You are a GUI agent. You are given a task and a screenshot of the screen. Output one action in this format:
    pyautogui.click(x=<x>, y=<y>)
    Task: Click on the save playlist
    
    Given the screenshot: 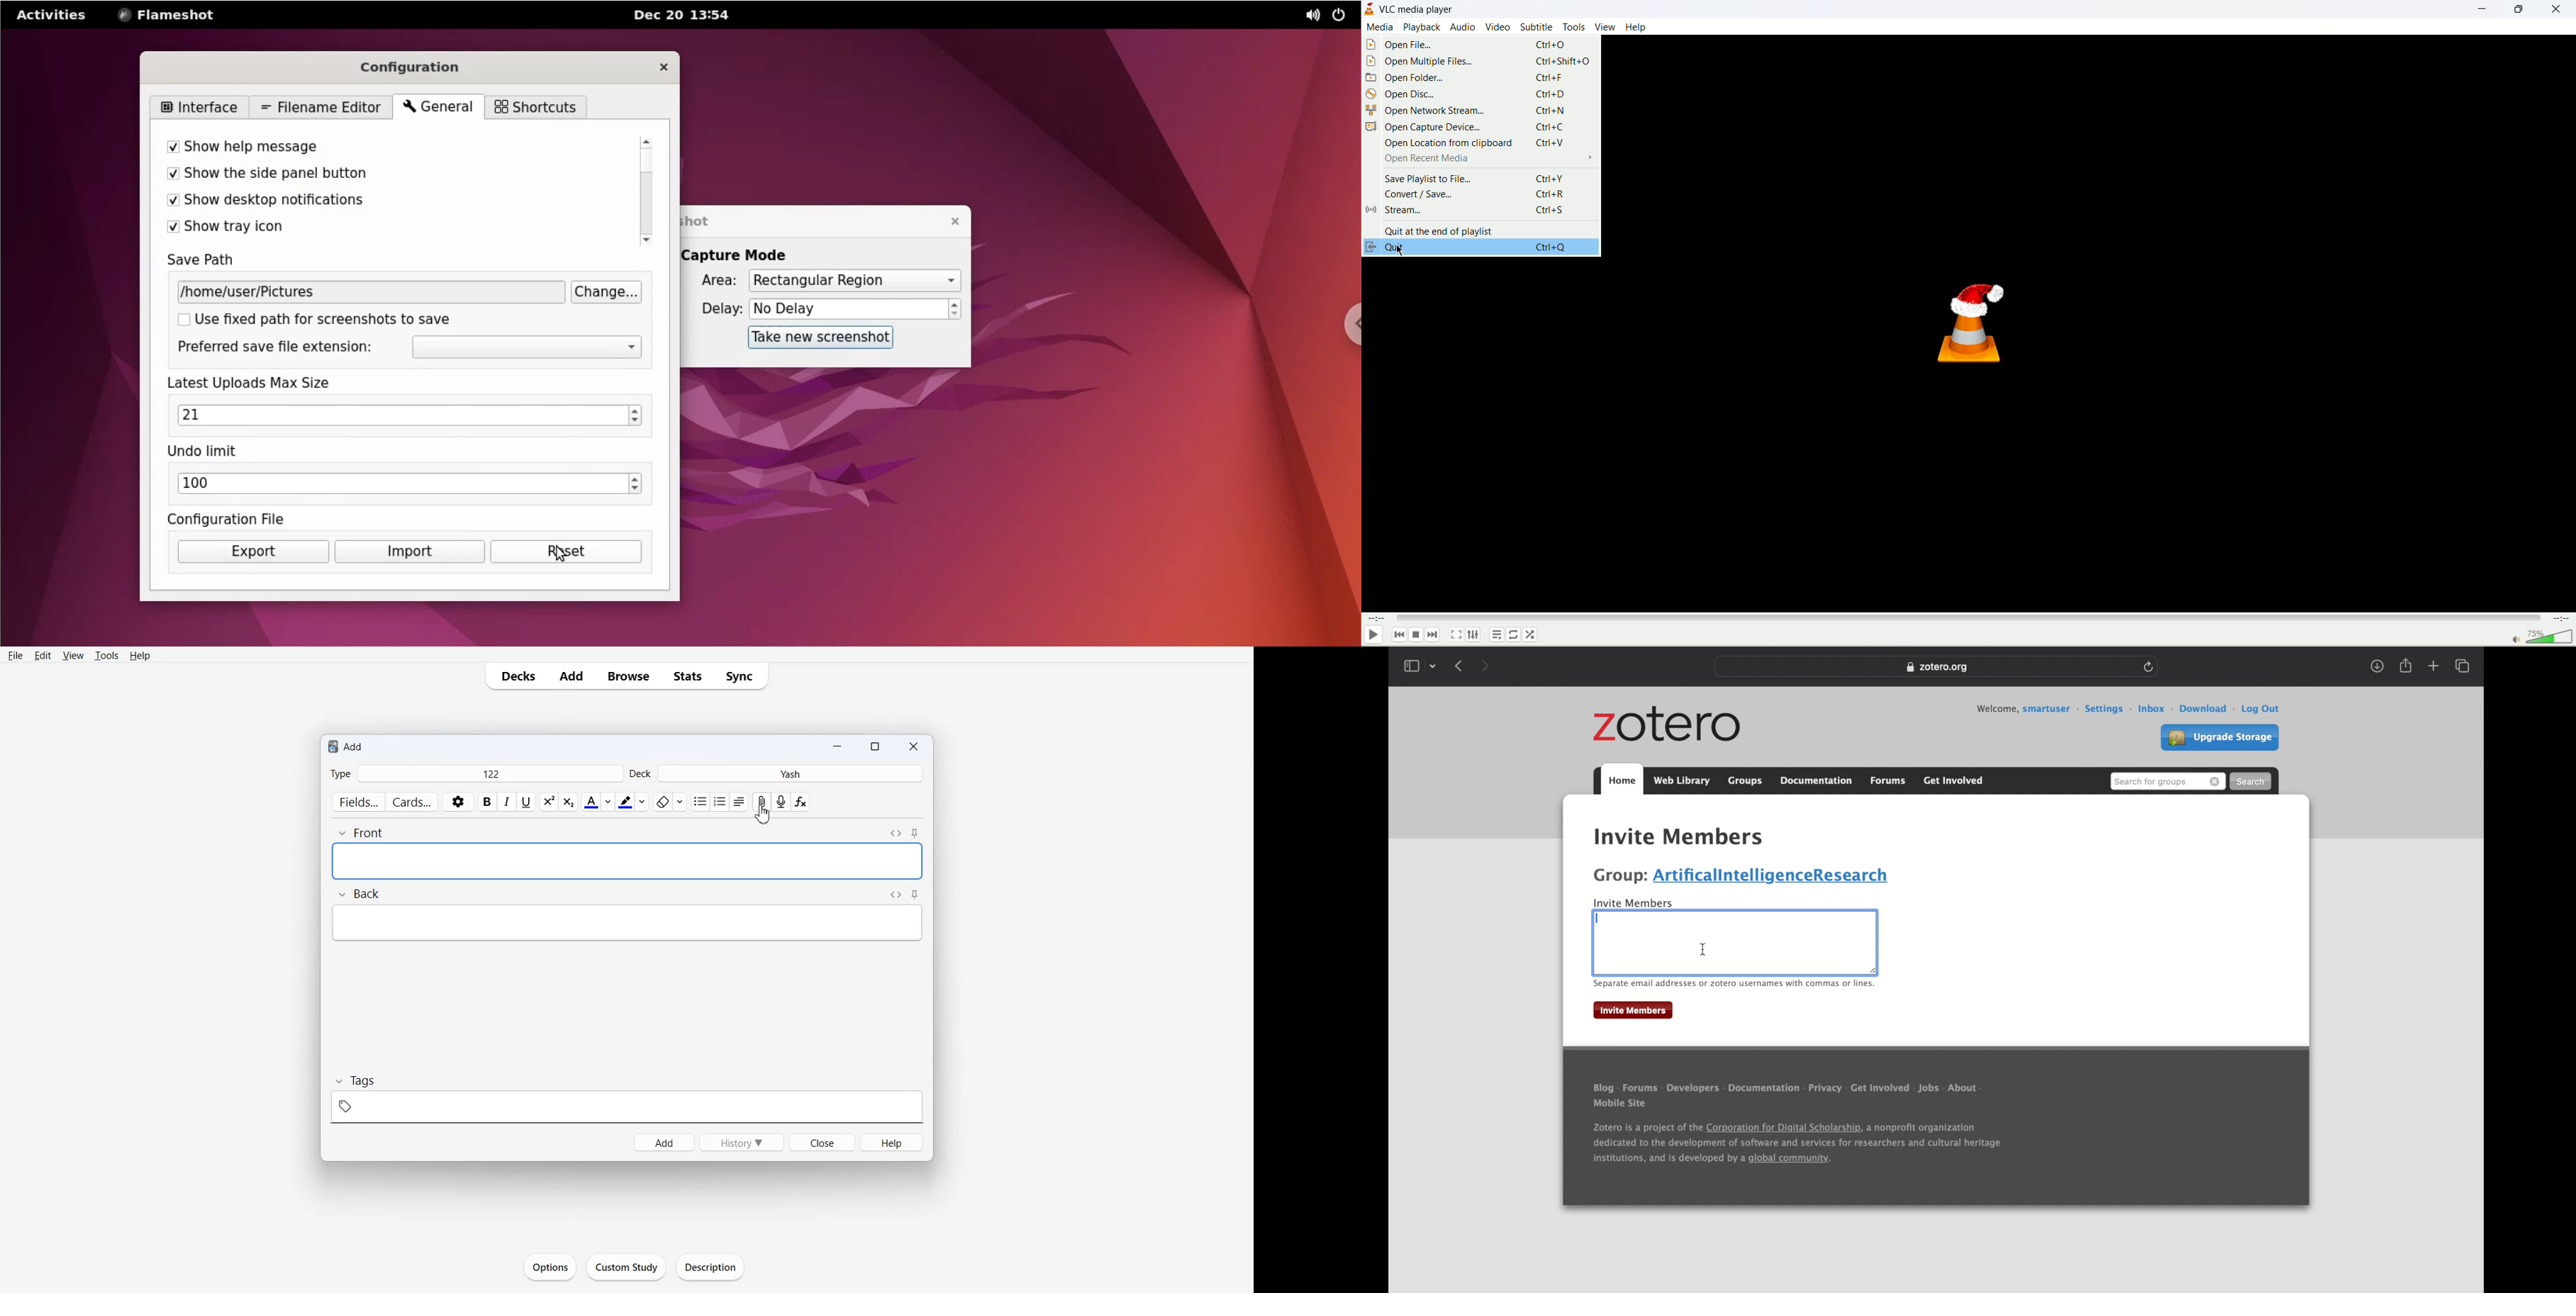 What is the action you would take?
    pyautogui.click(x=1478, y=176)
    